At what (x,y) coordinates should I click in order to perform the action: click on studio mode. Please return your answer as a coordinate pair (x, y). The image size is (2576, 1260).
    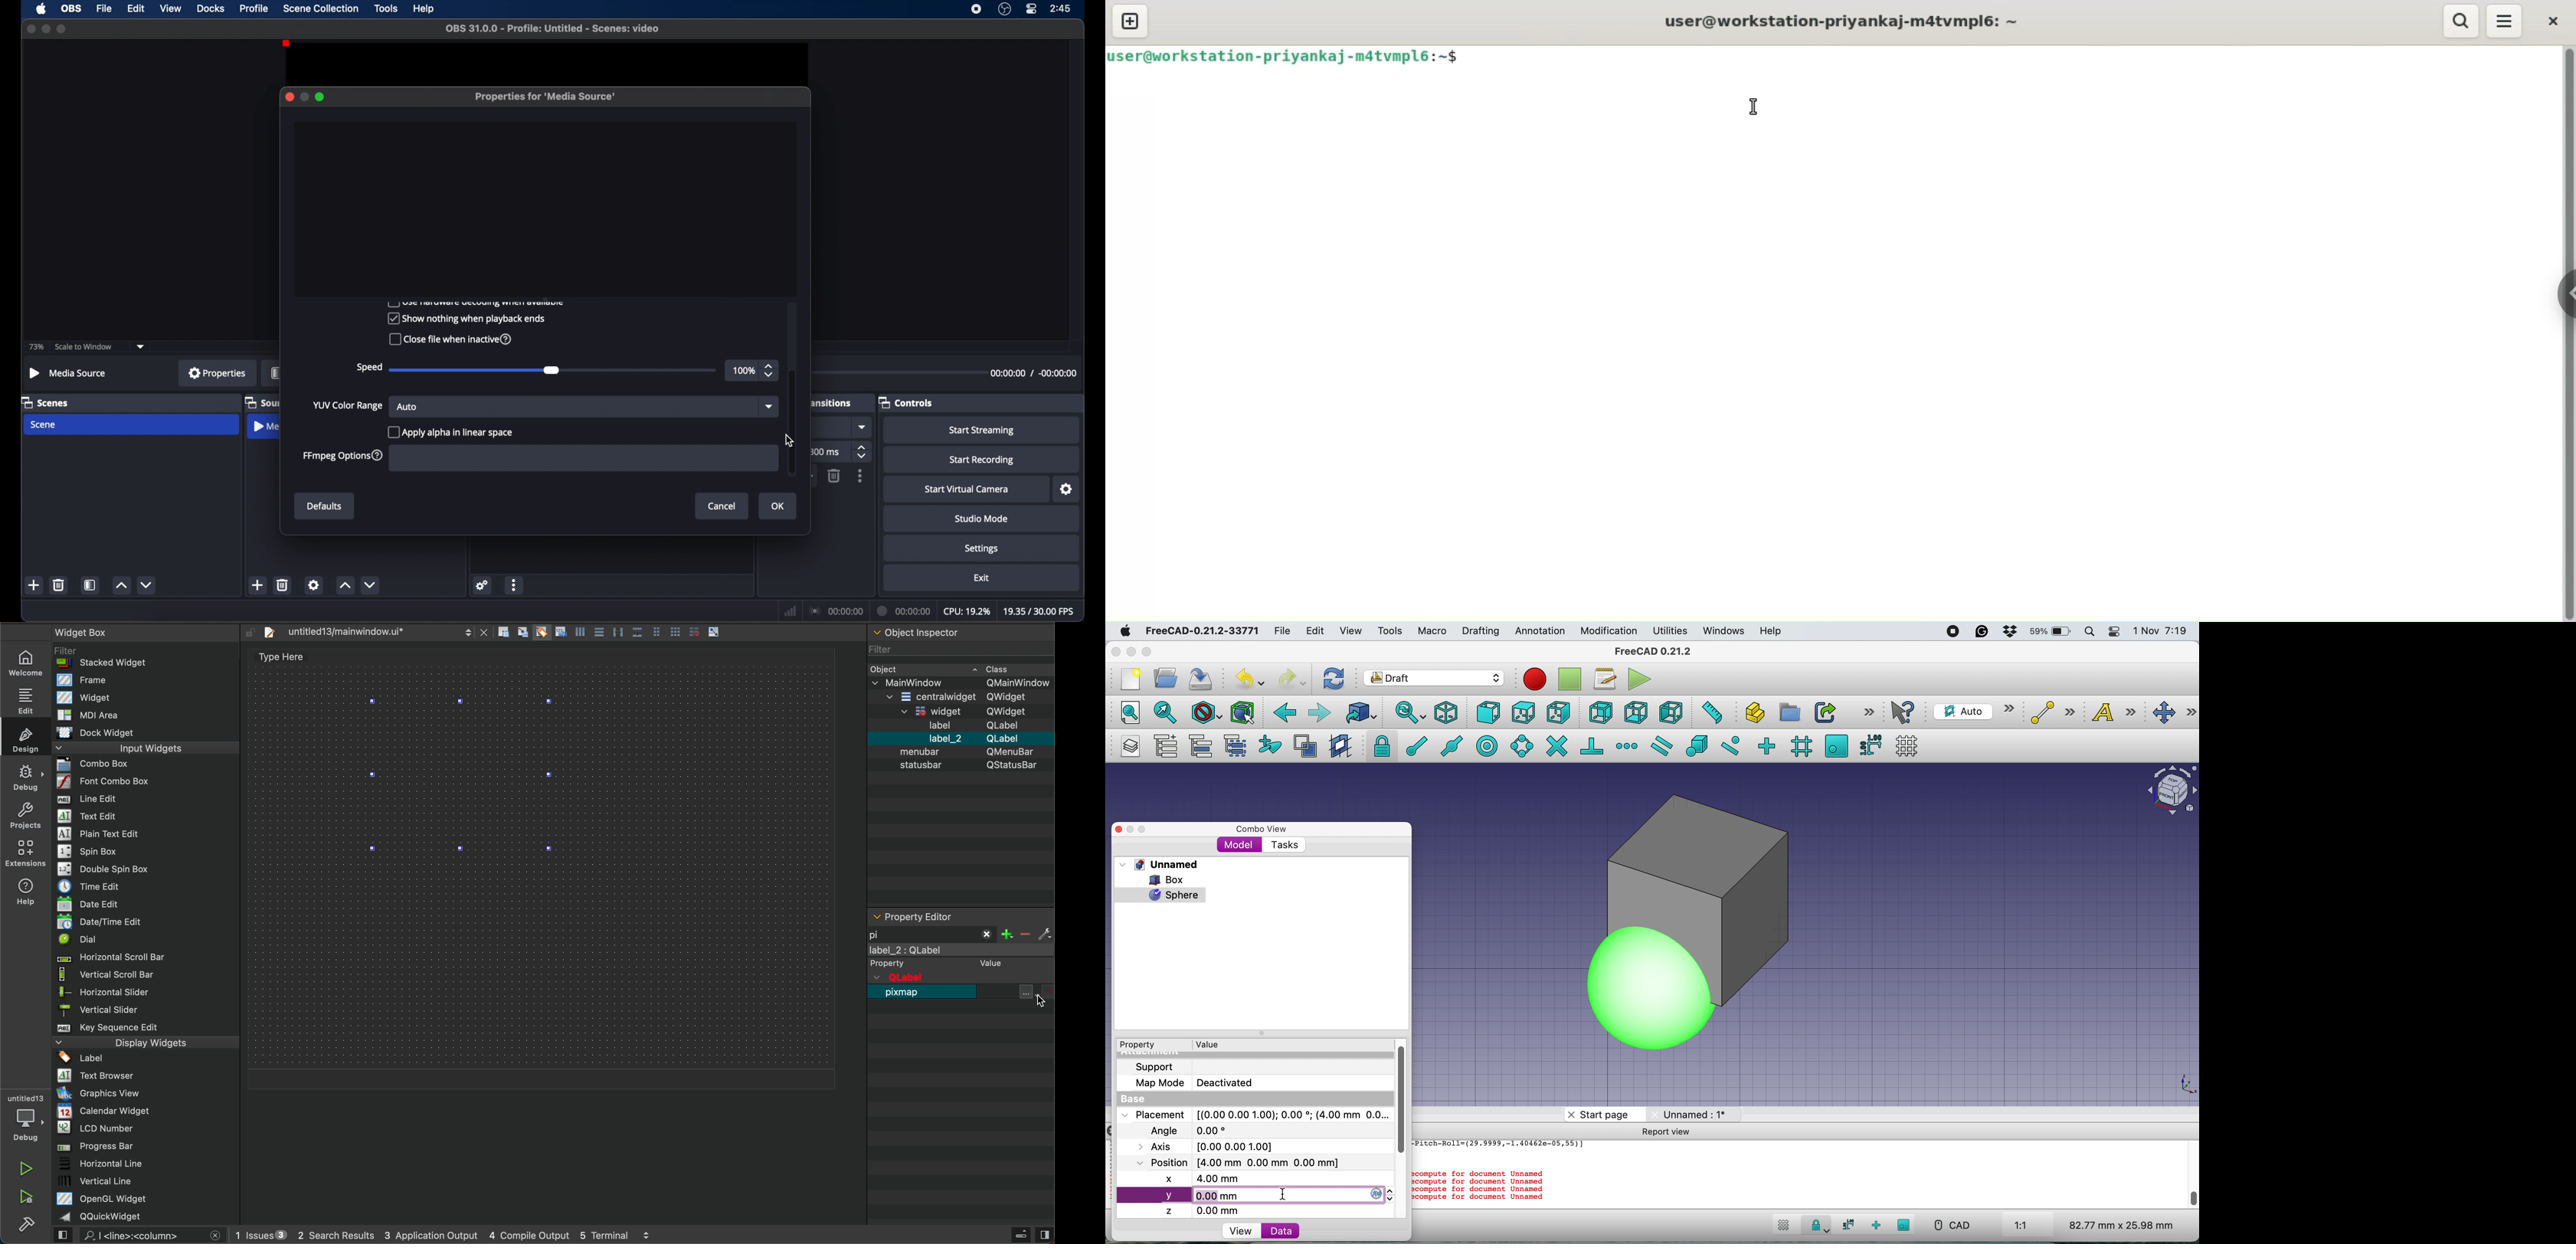
    Looking at the image, I should click on (982, 518).